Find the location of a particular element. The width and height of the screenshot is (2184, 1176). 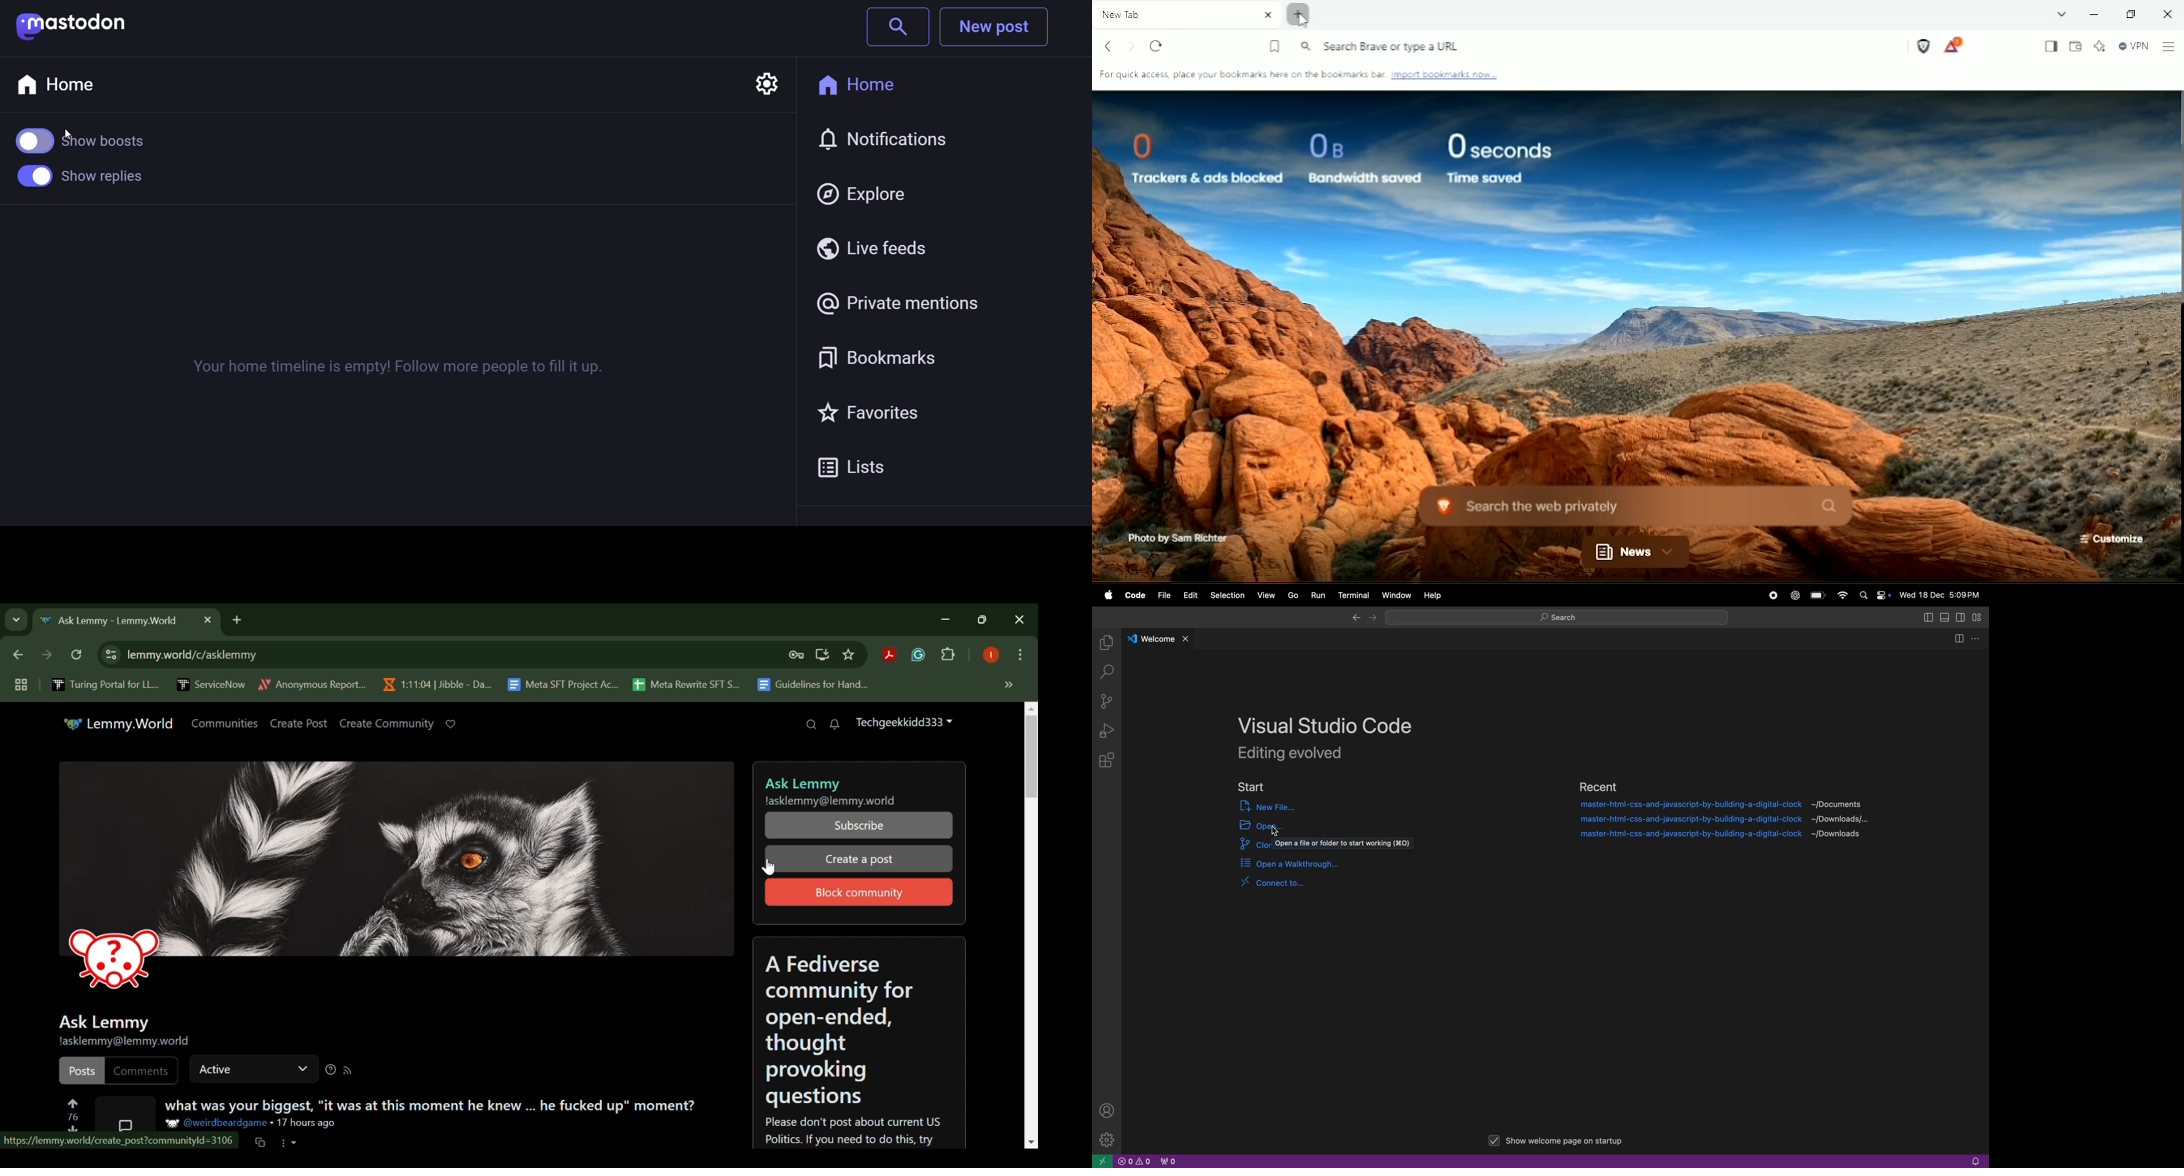

Bookmark Site Button is located at coordinates (848, 655).